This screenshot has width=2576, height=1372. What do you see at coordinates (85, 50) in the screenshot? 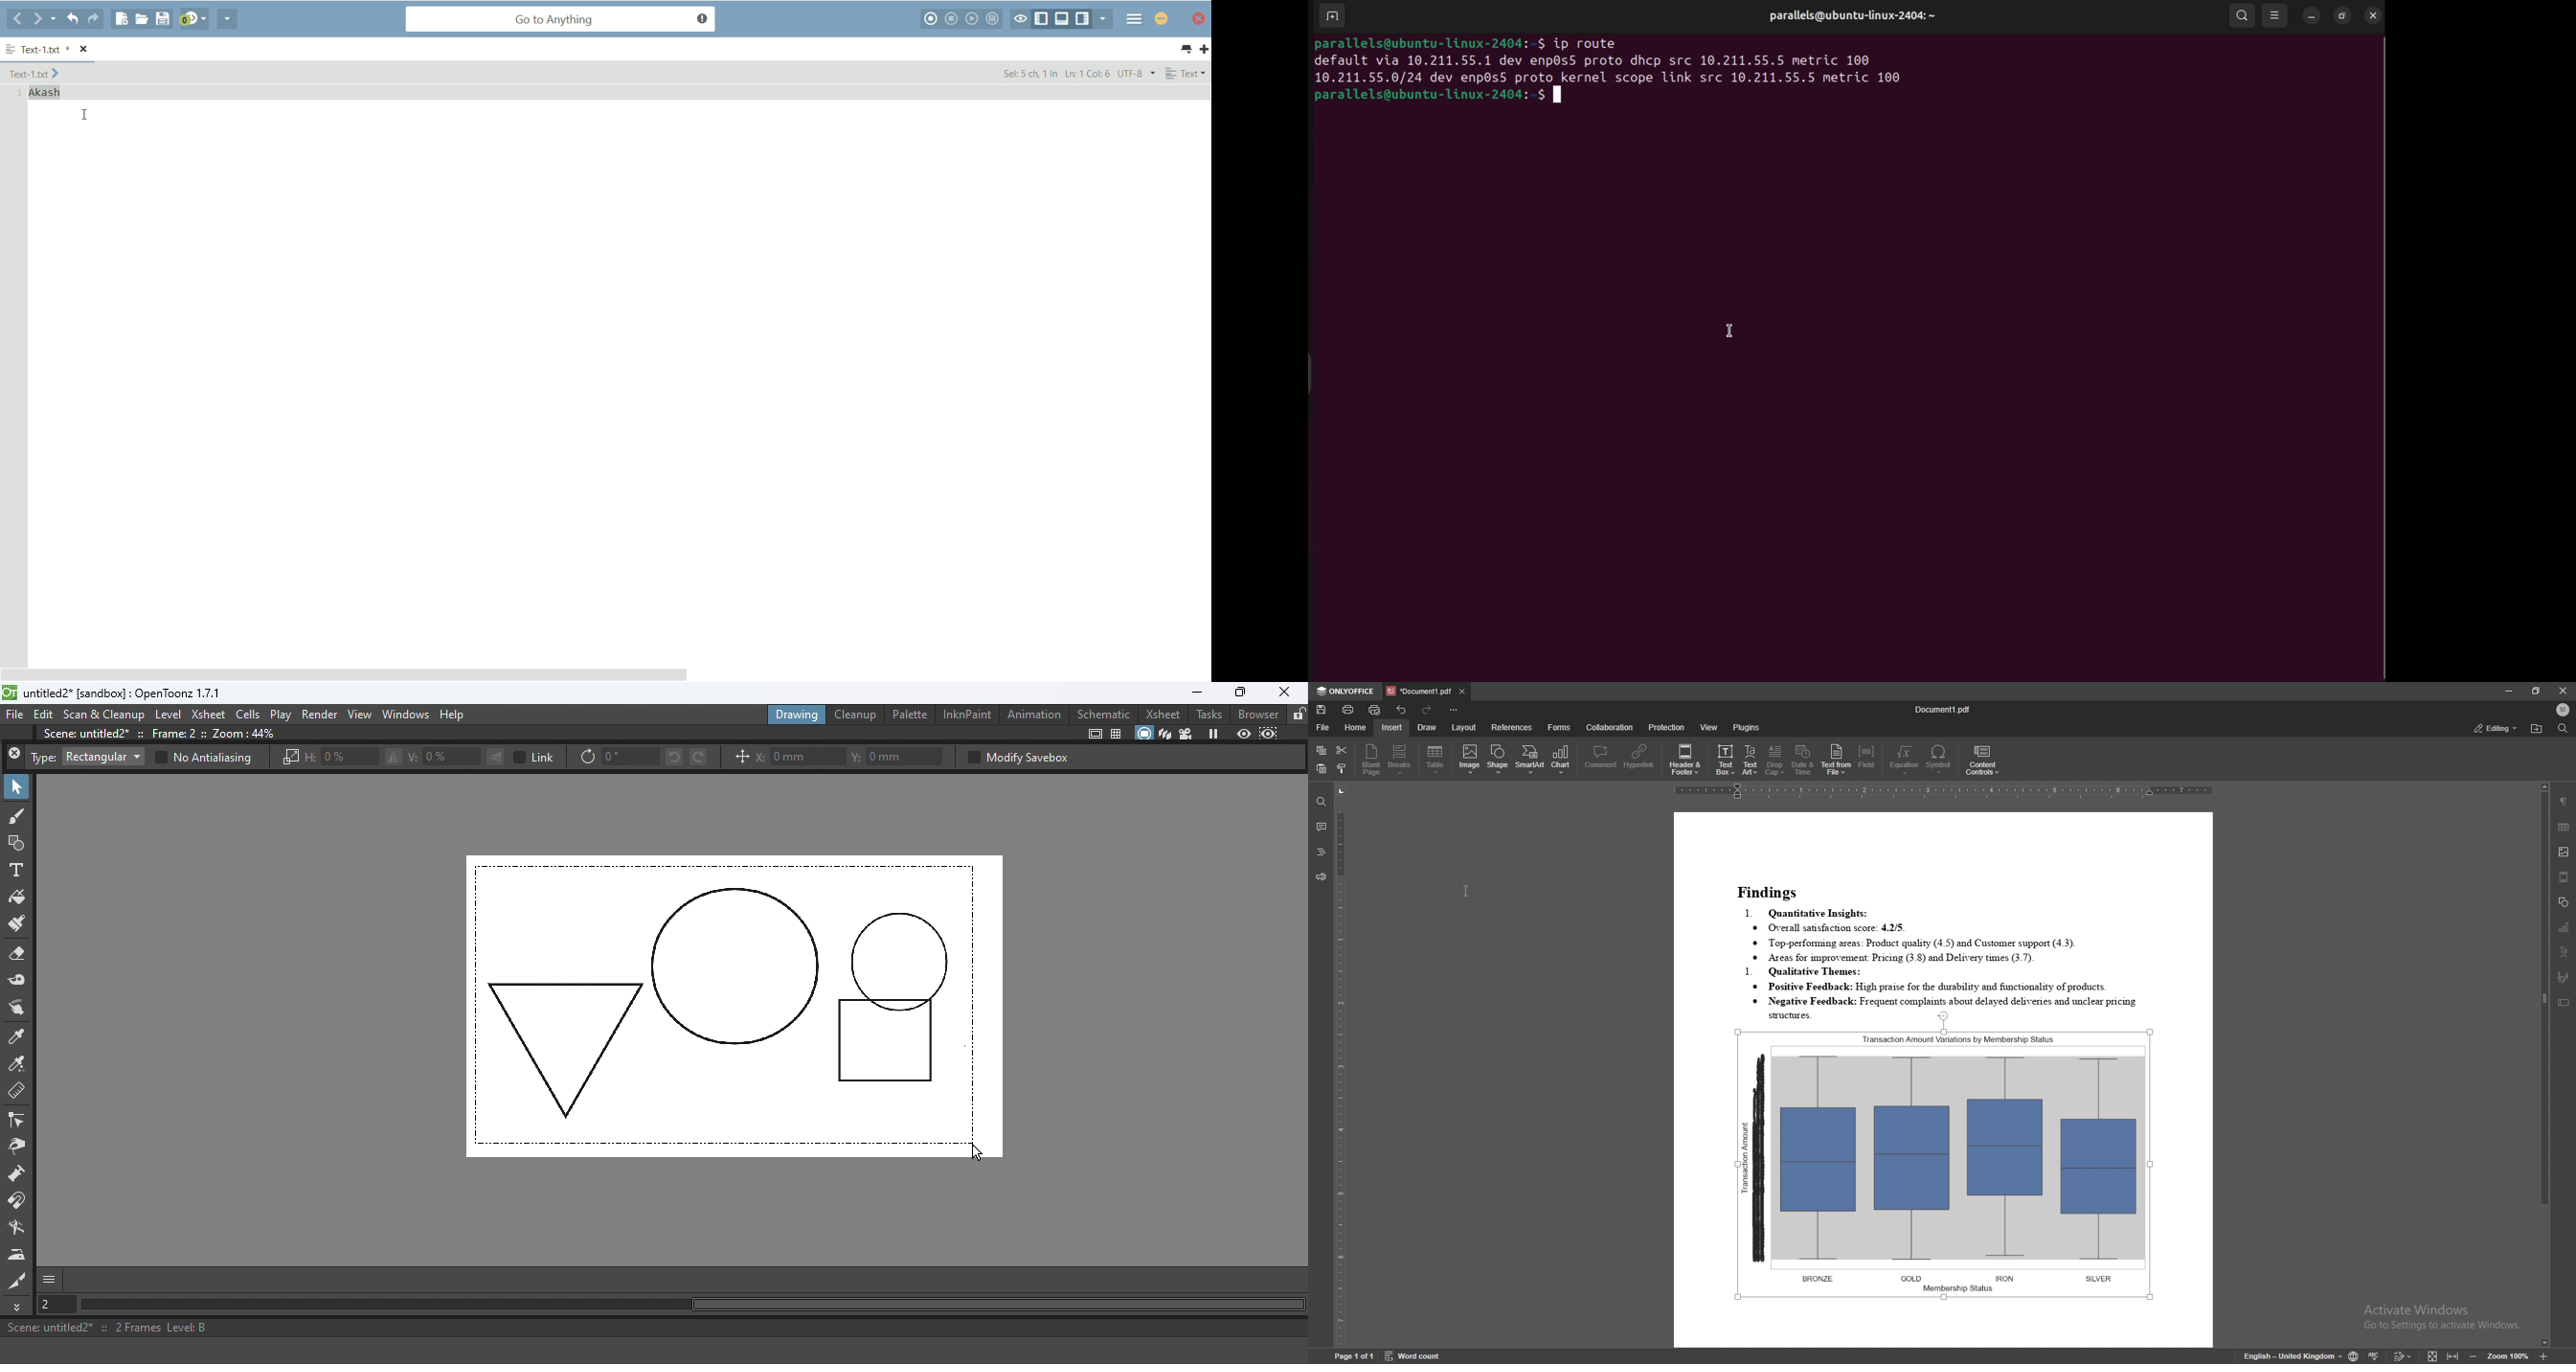
I see `close file` at bounding box center [85, 50].